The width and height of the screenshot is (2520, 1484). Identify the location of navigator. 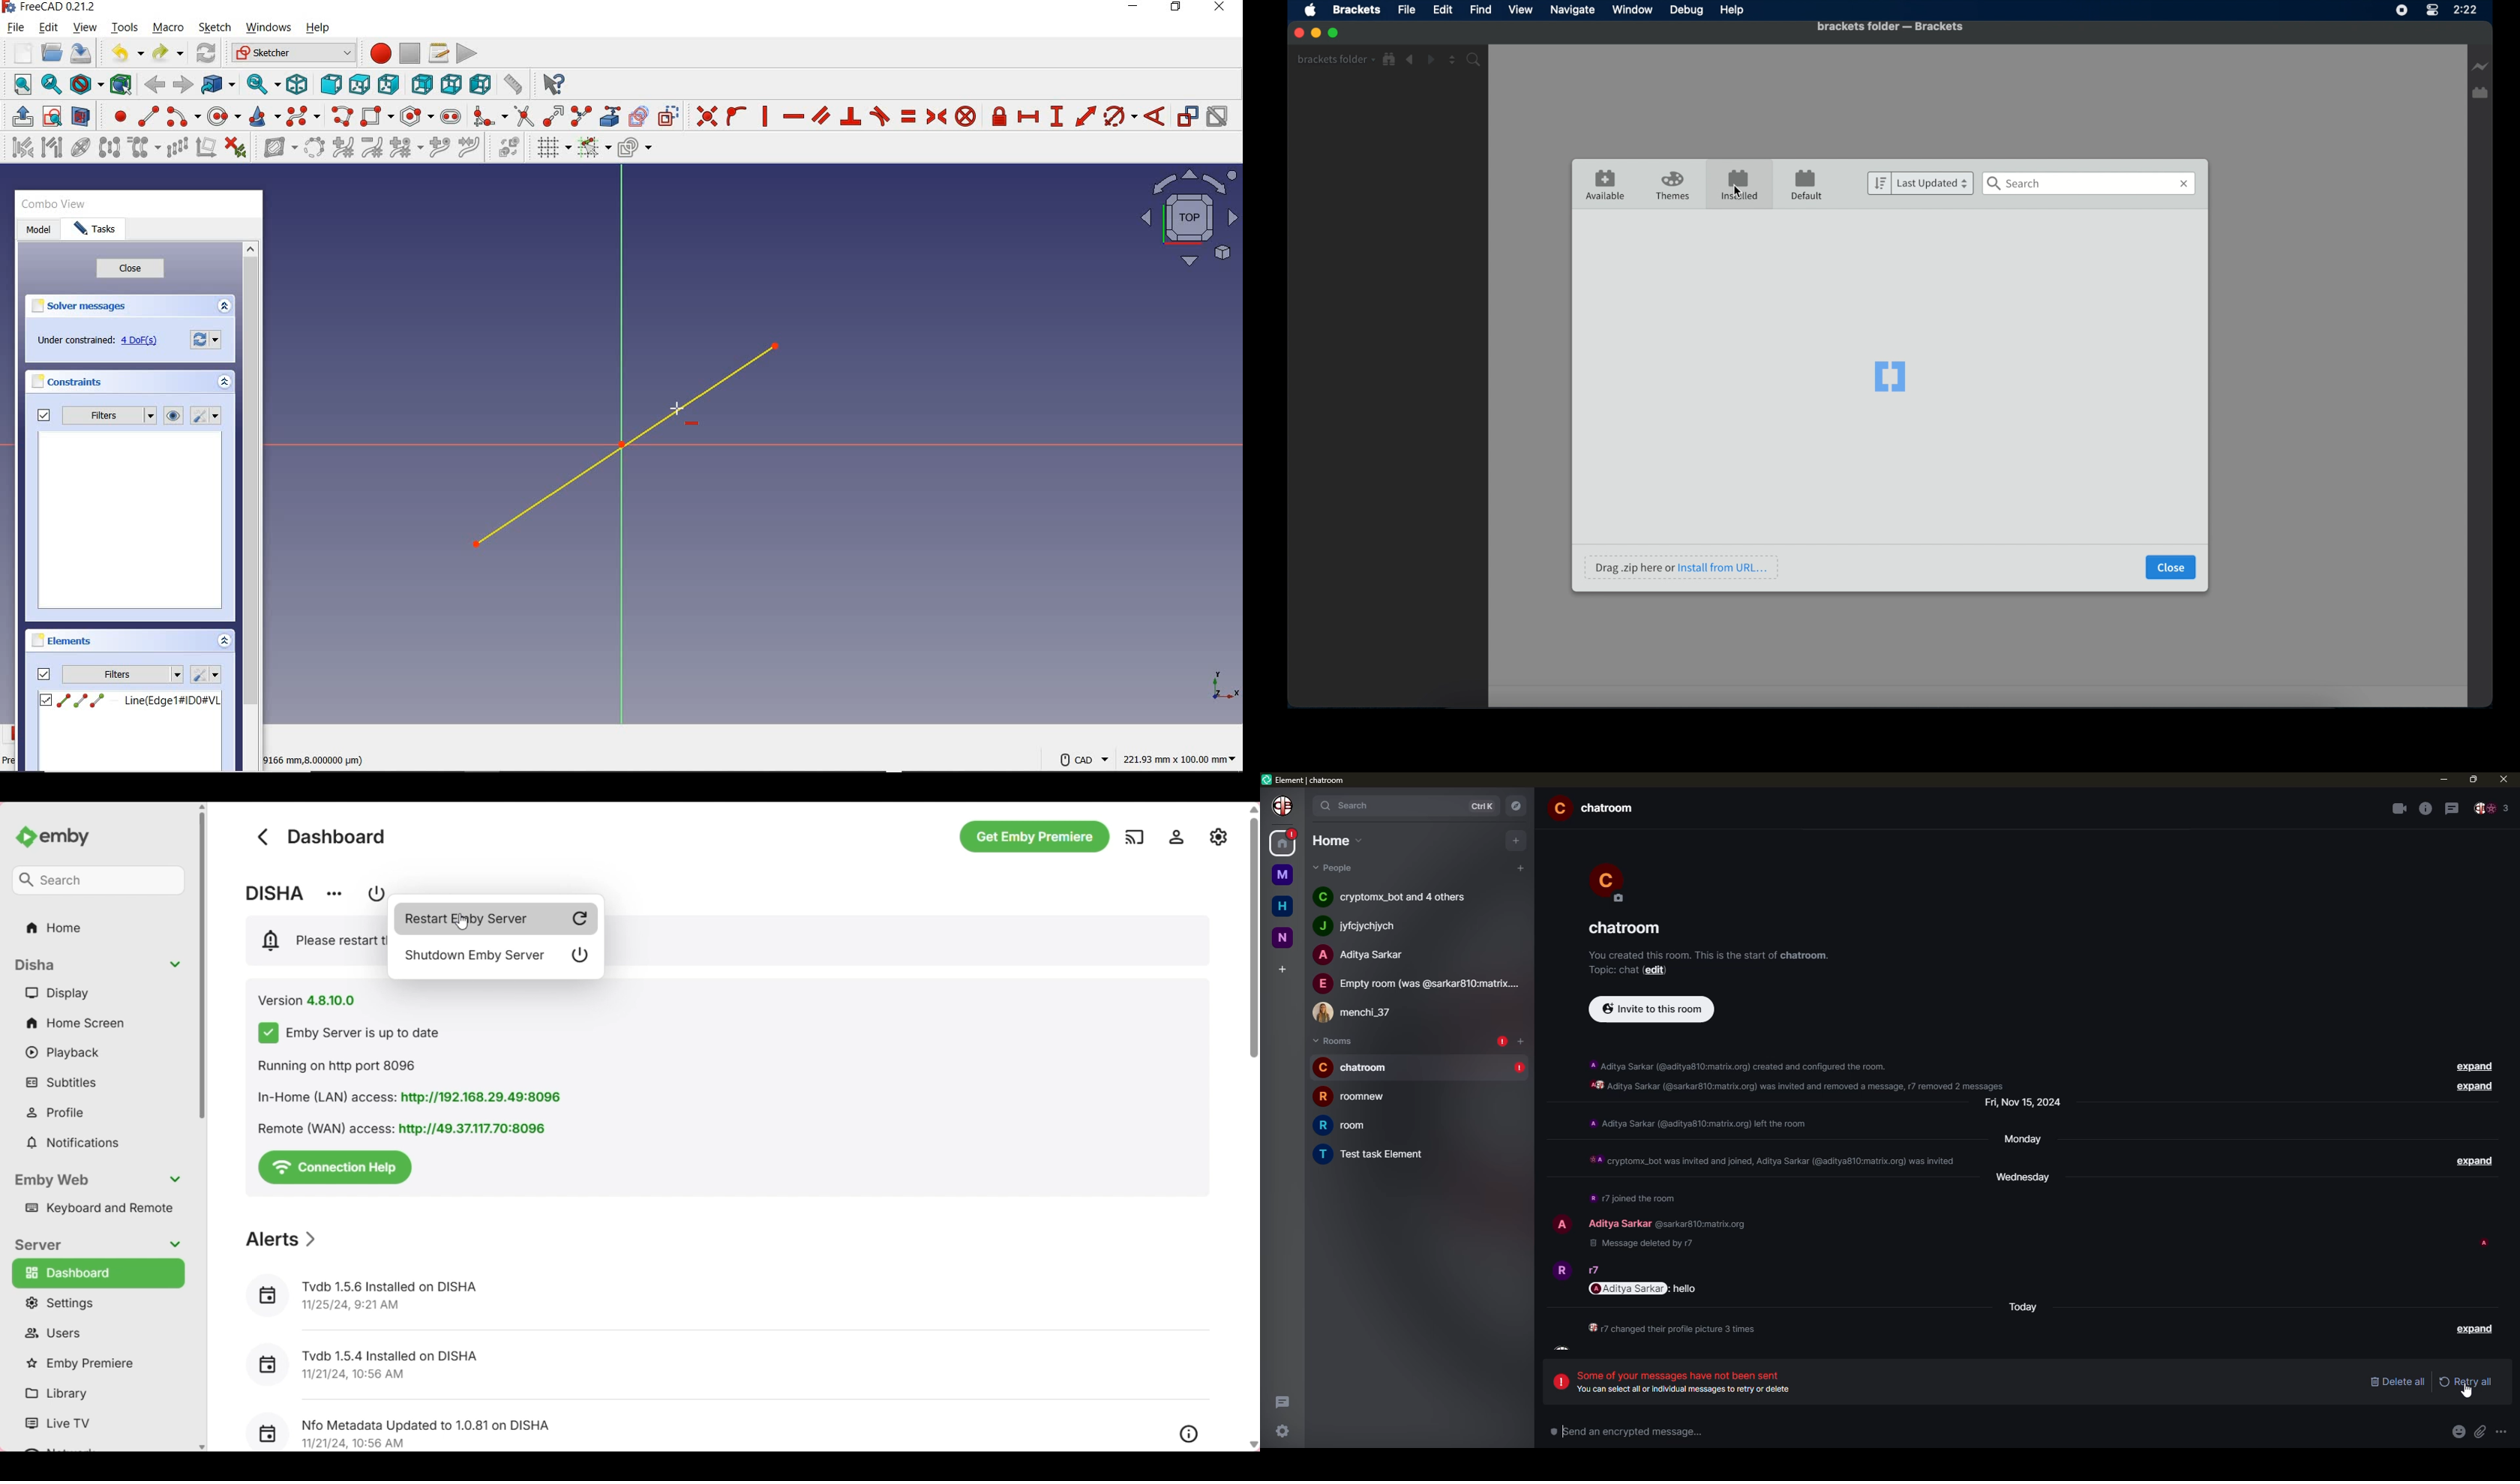
(1518, 806).